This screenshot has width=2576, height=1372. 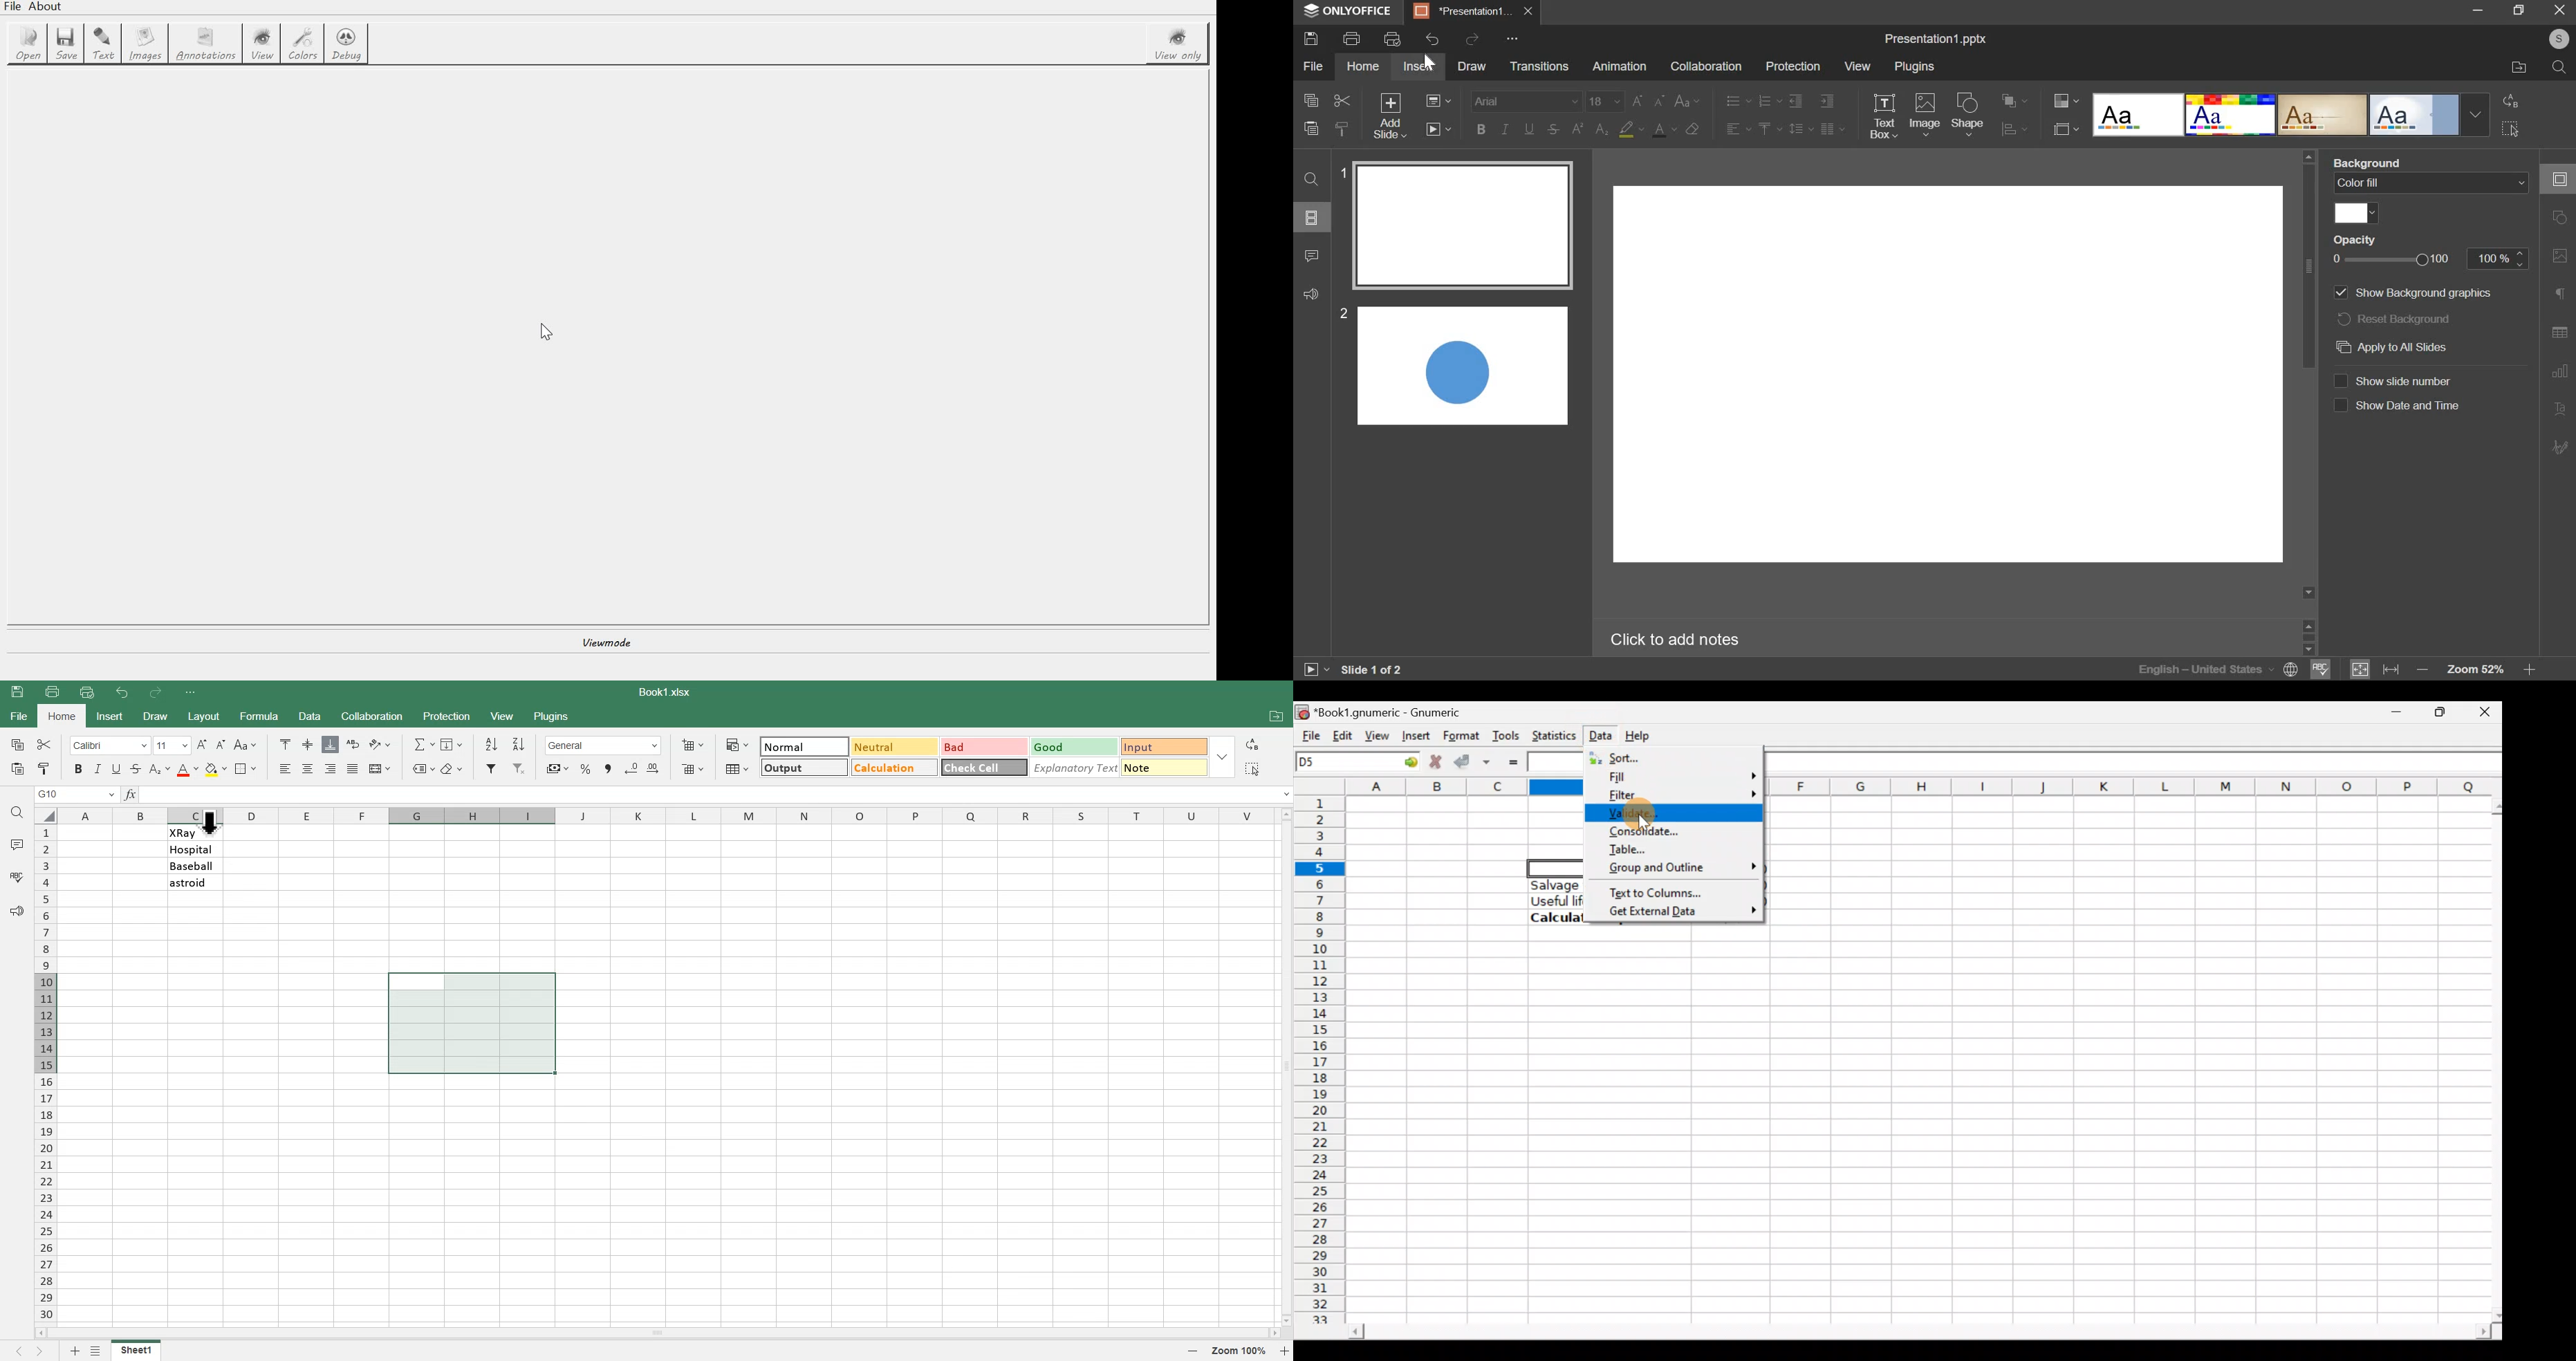 What do you see at coordinates (1434, 760) in the screenshot?
I see `Cancel change` at bounding box center [1434, 760].